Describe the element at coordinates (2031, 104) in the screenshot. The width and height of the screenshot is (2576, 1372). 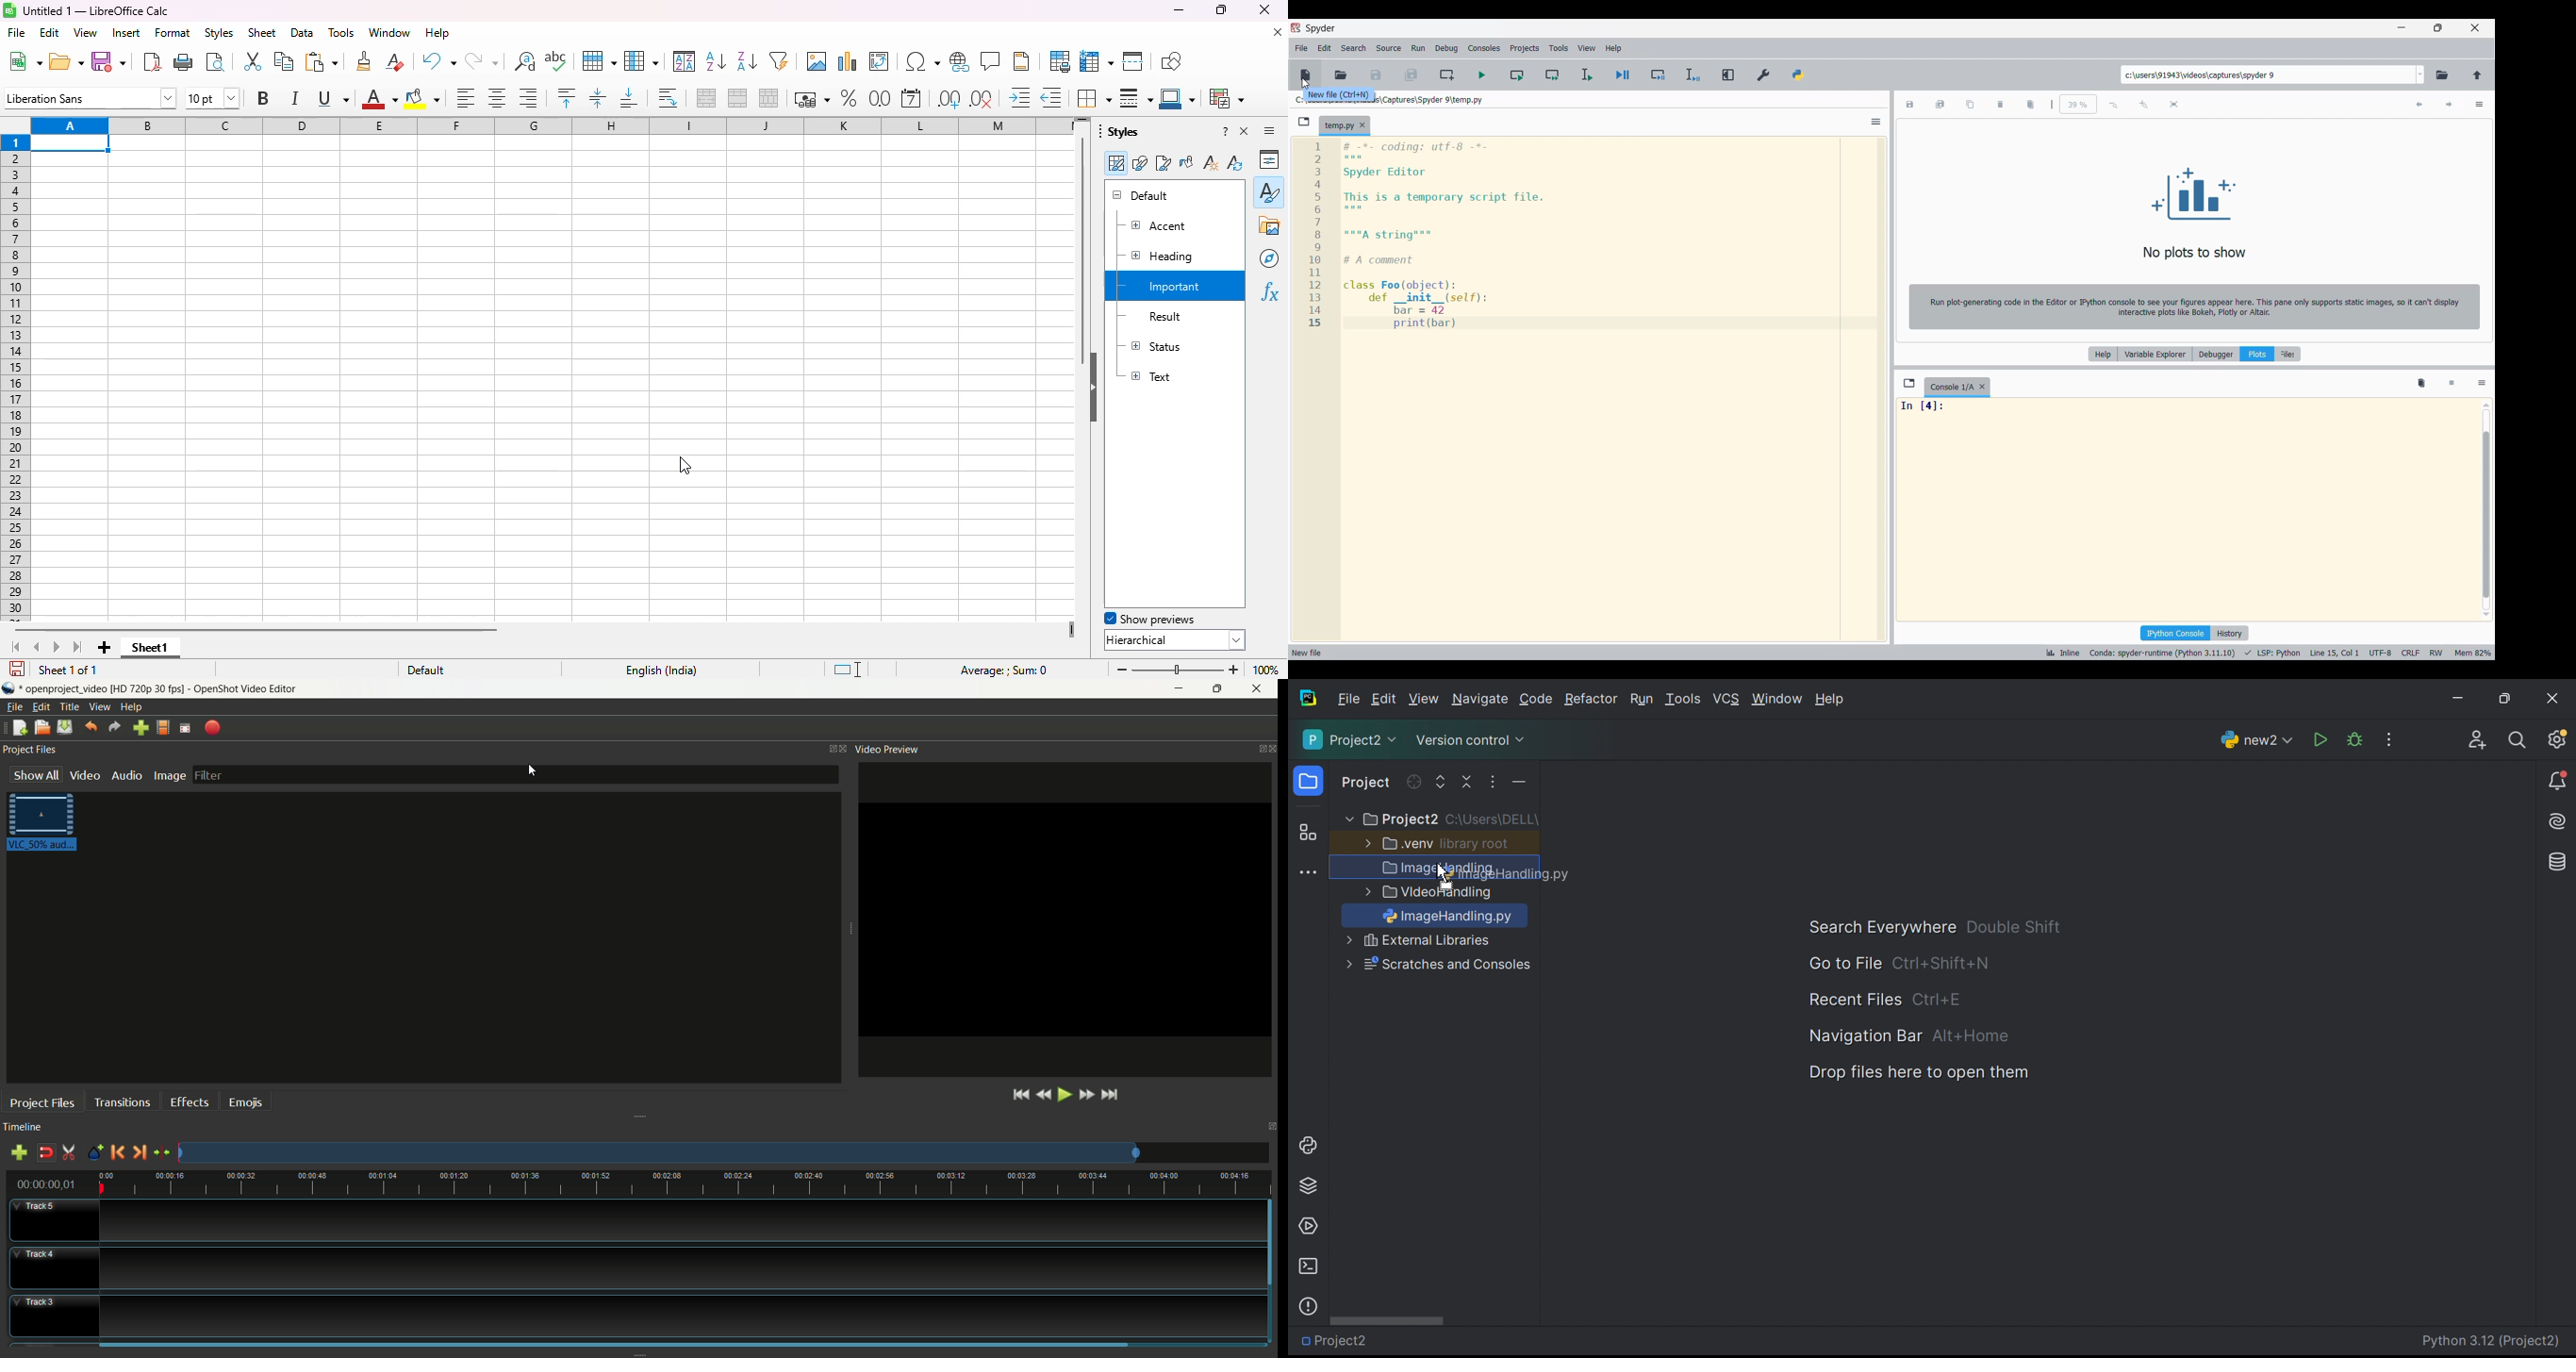
I see `Delete all plots` at that location.